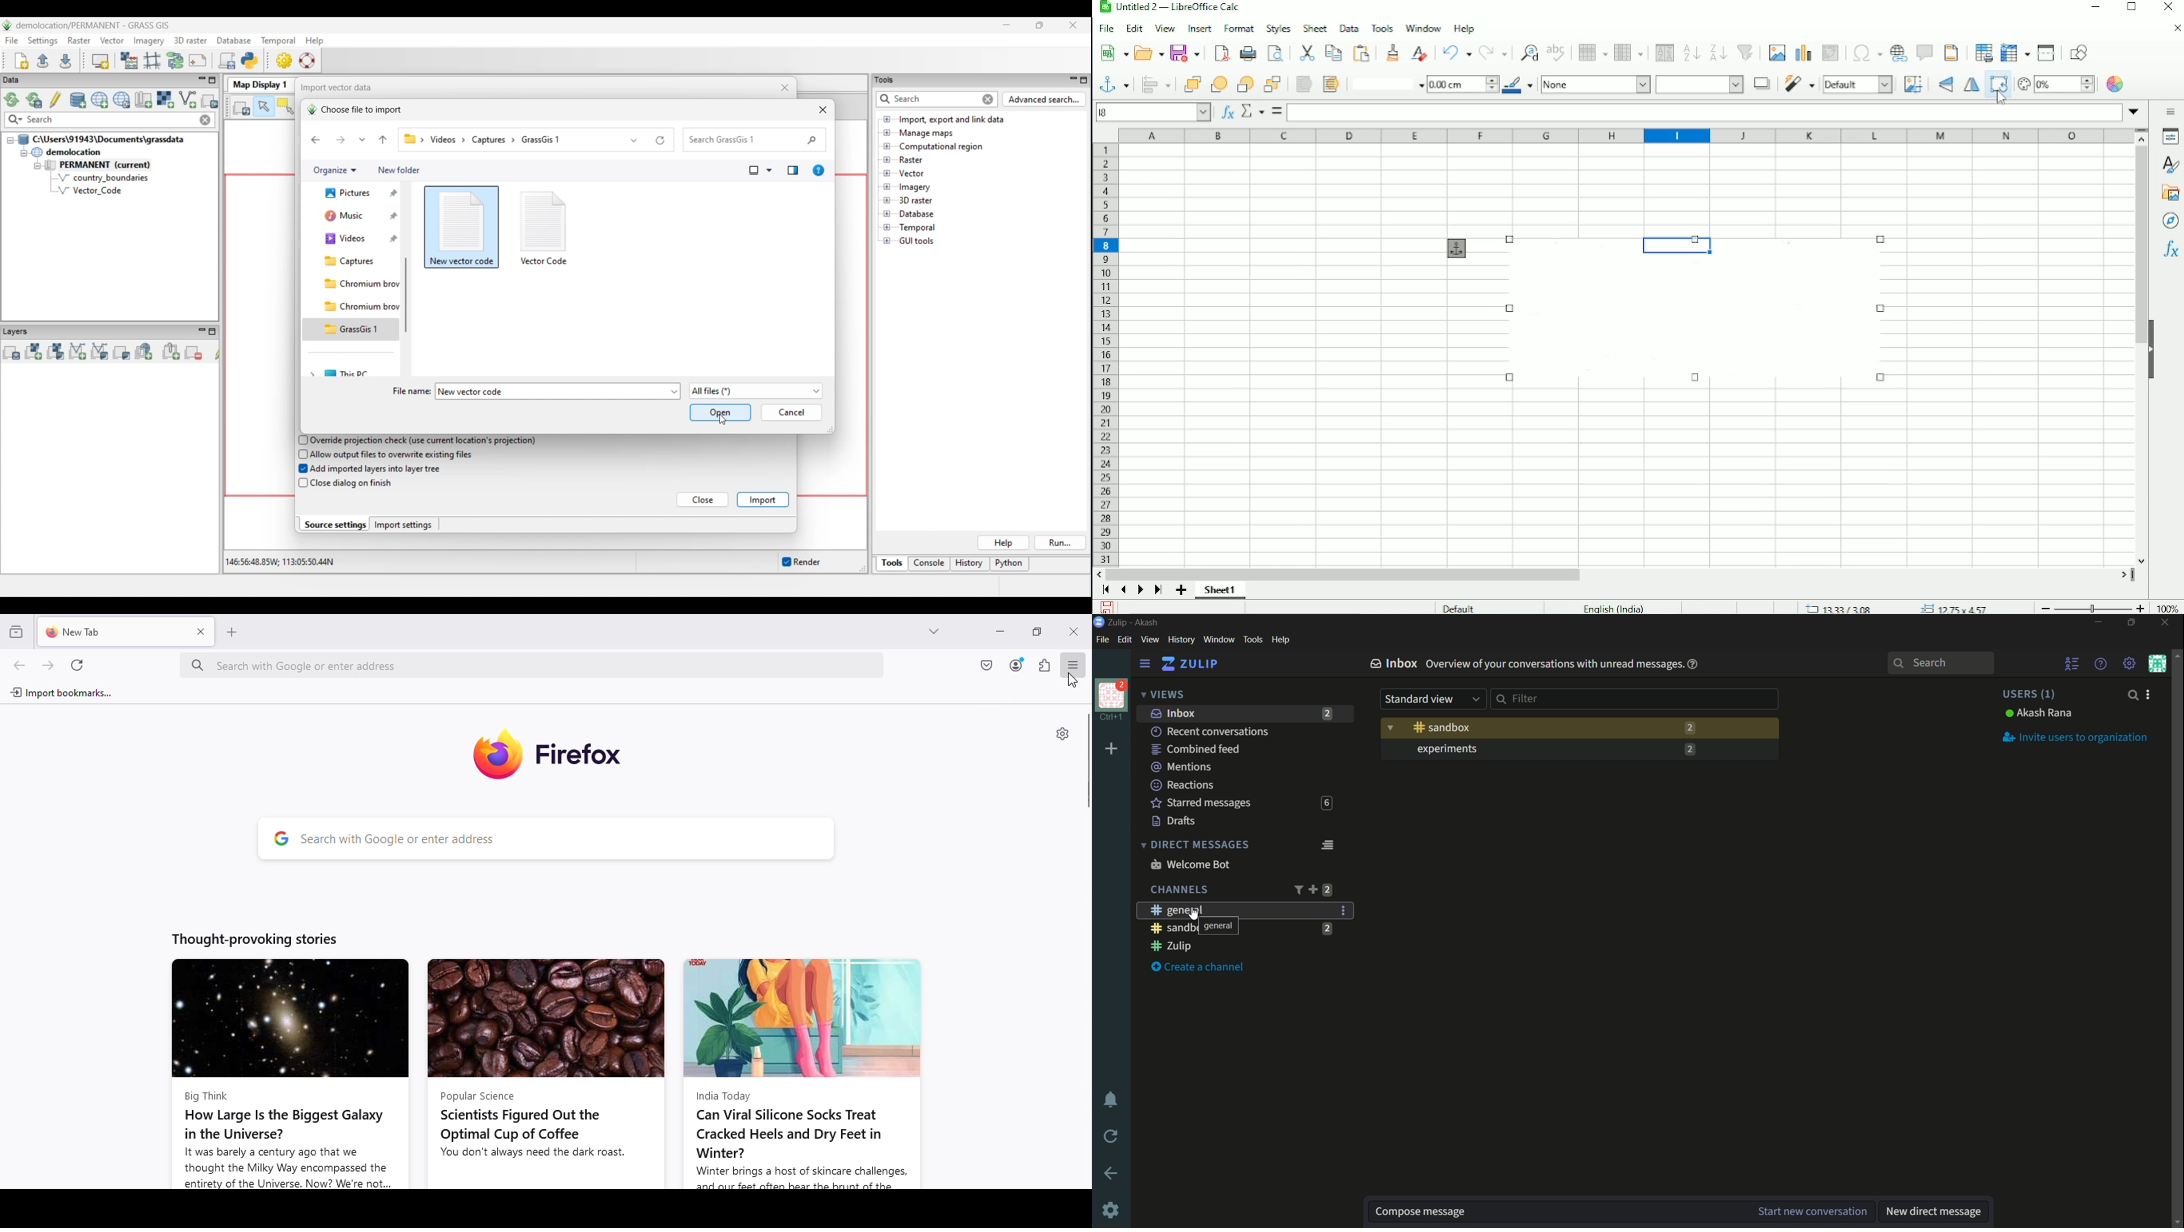  What do you see at coordinates (1185, 53) in the screenshot?
I see `Save` at bounding box center [1185, 53].